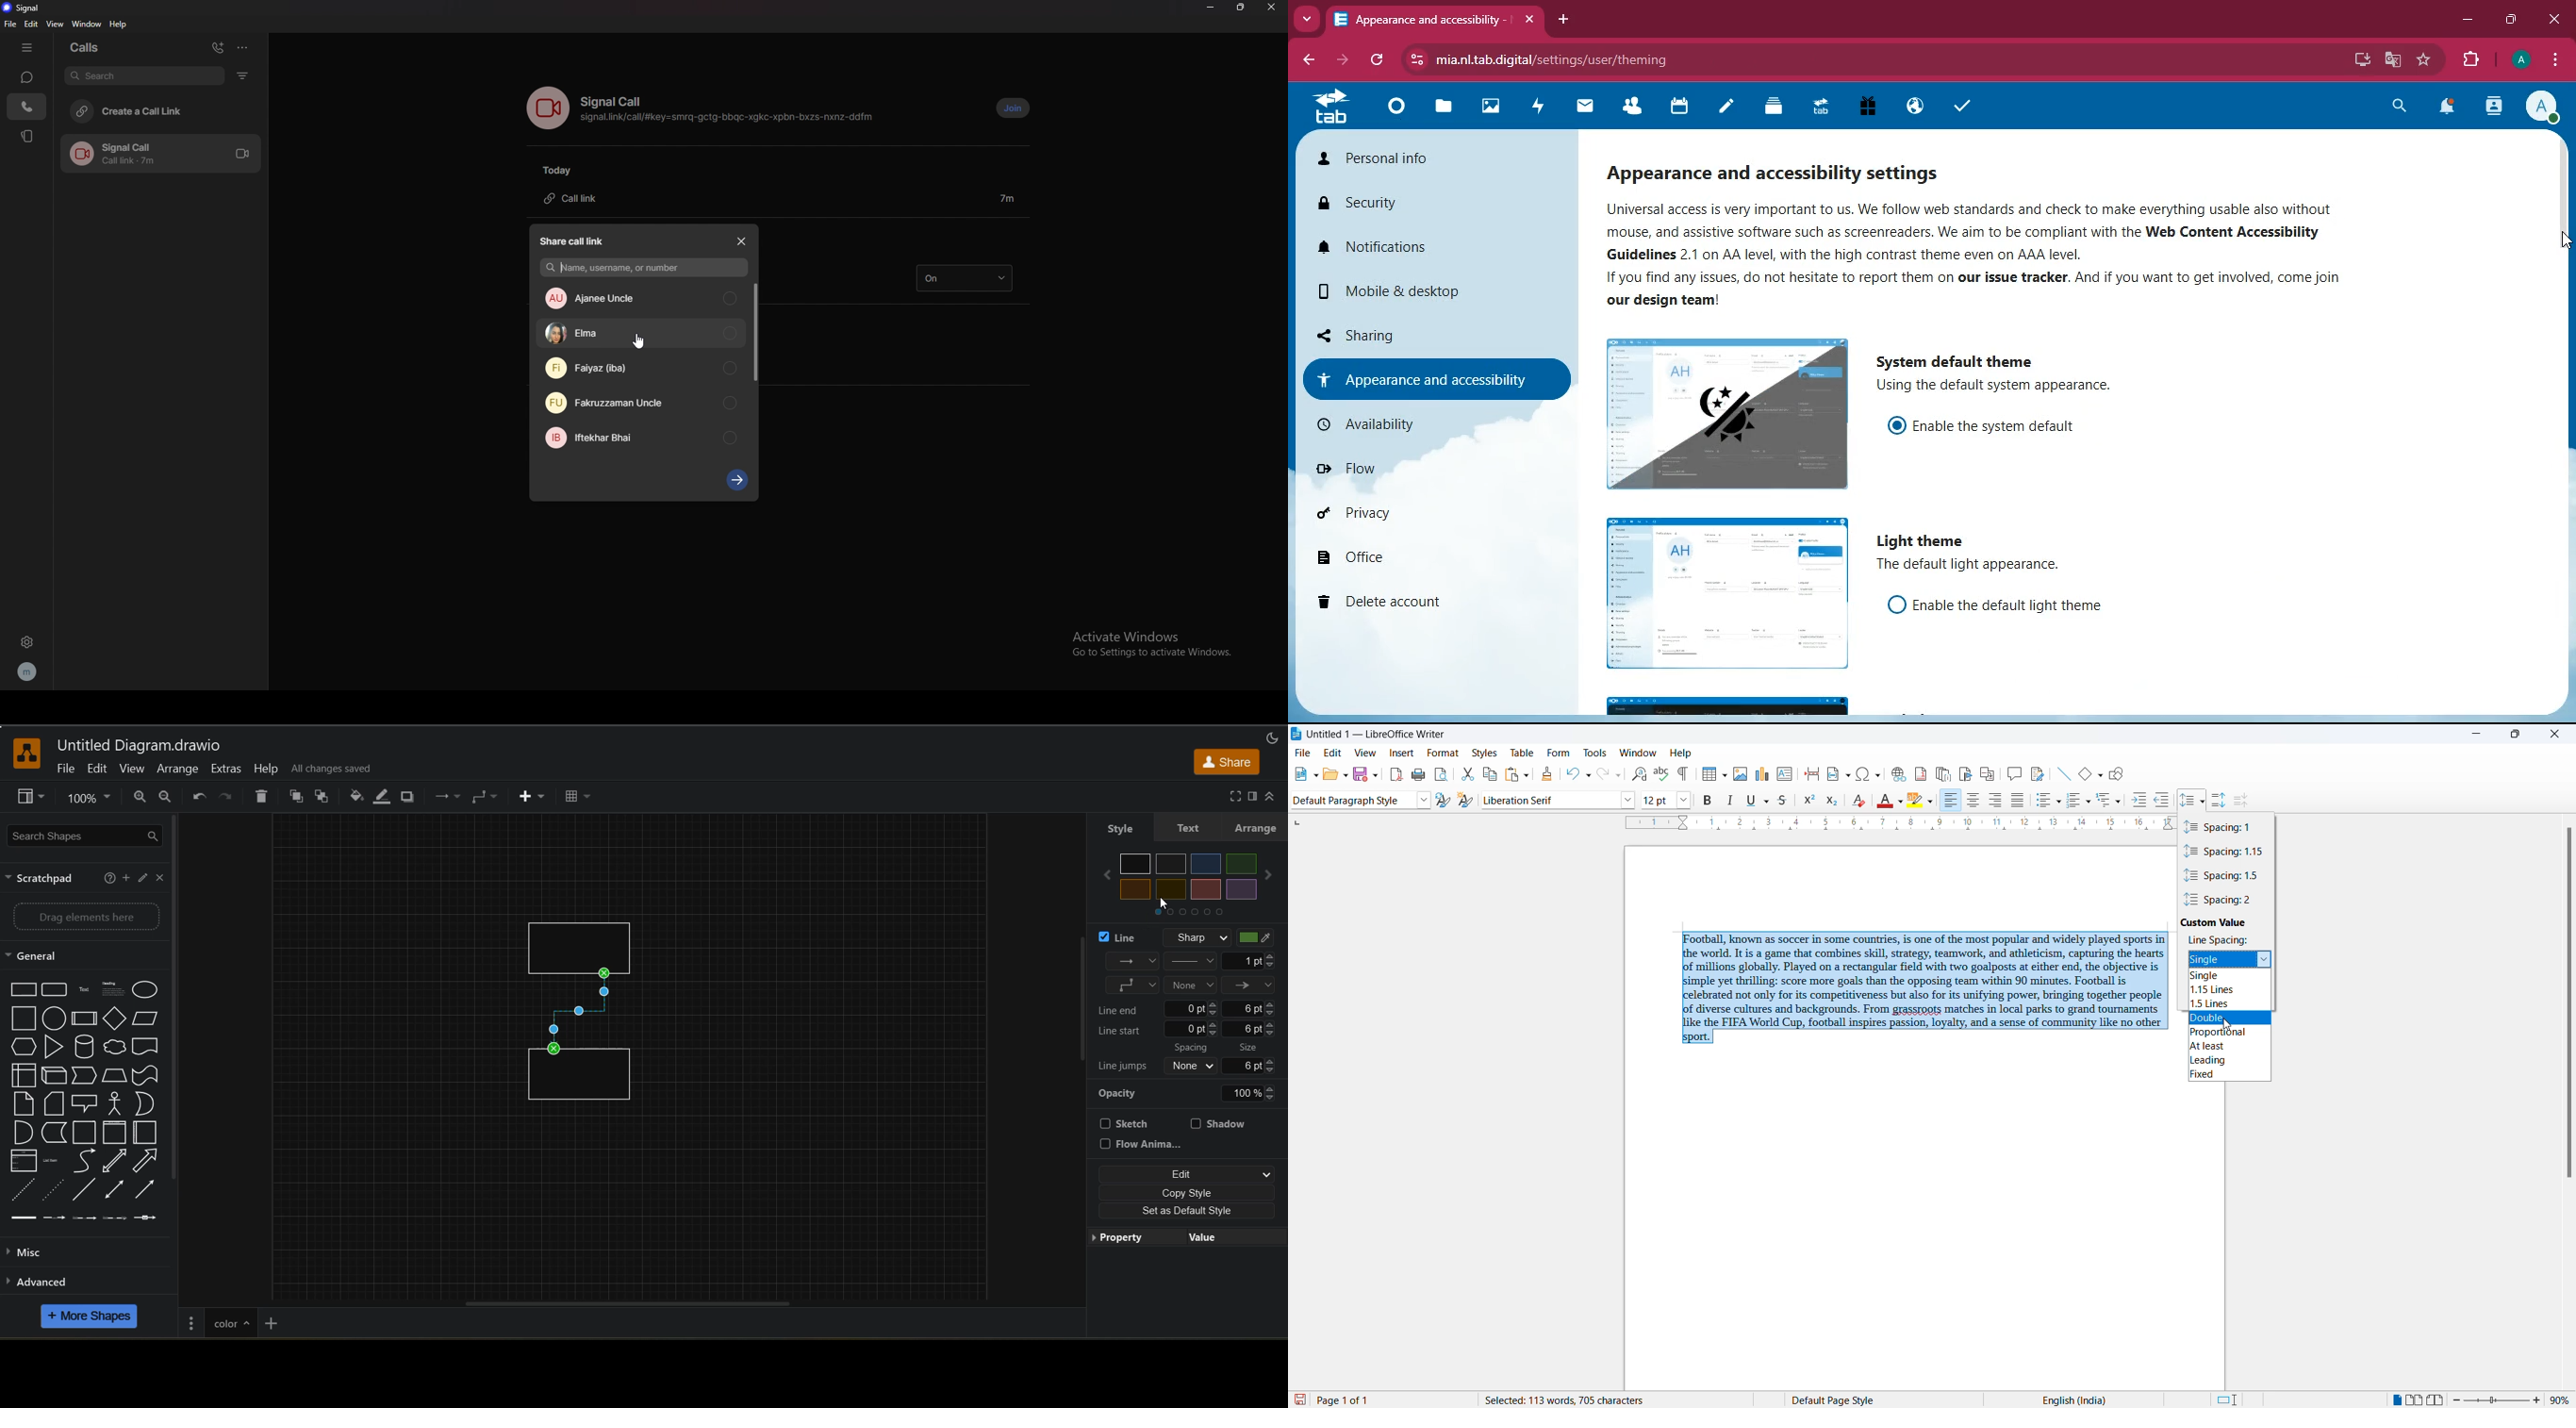 This screenshot has height=1428, width=2576. What do you see at coordinates (2232, 1077) in the screenshot?
I see `fixed` at bounding box center [2232, 1077].